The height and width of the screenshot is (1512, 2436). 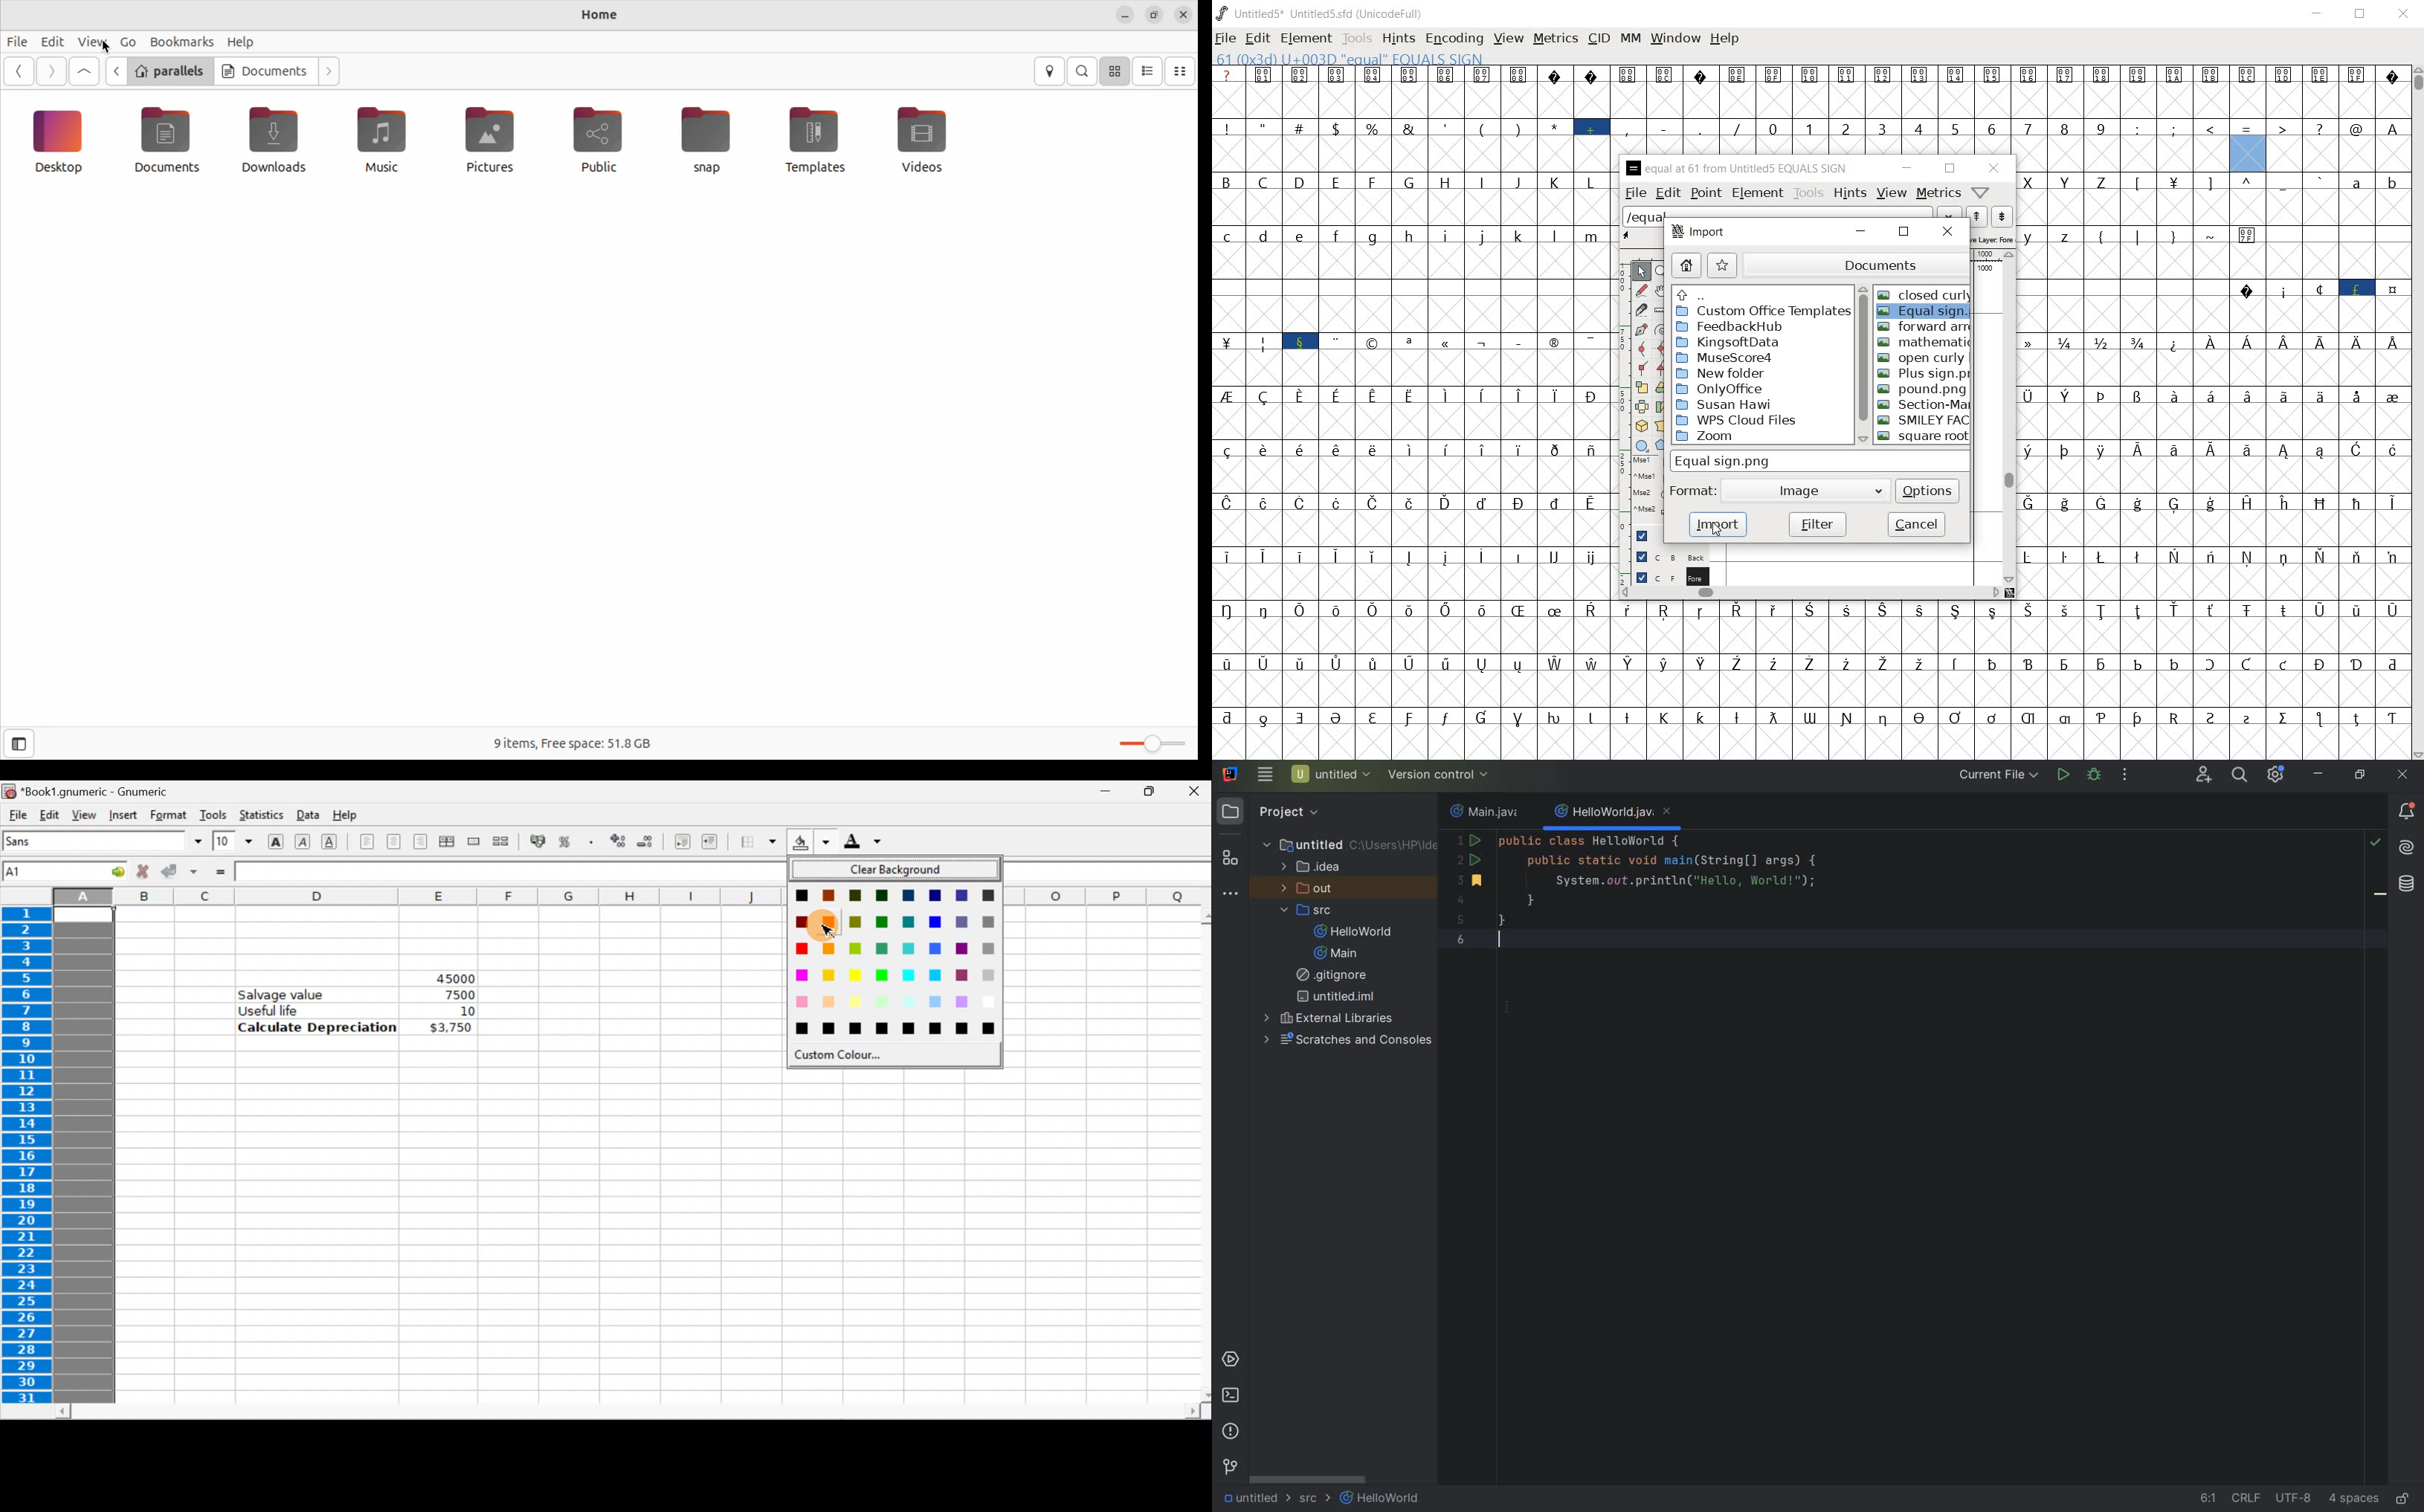 I want to click on EQUAL SIGN, so click(x=1921, y=311).